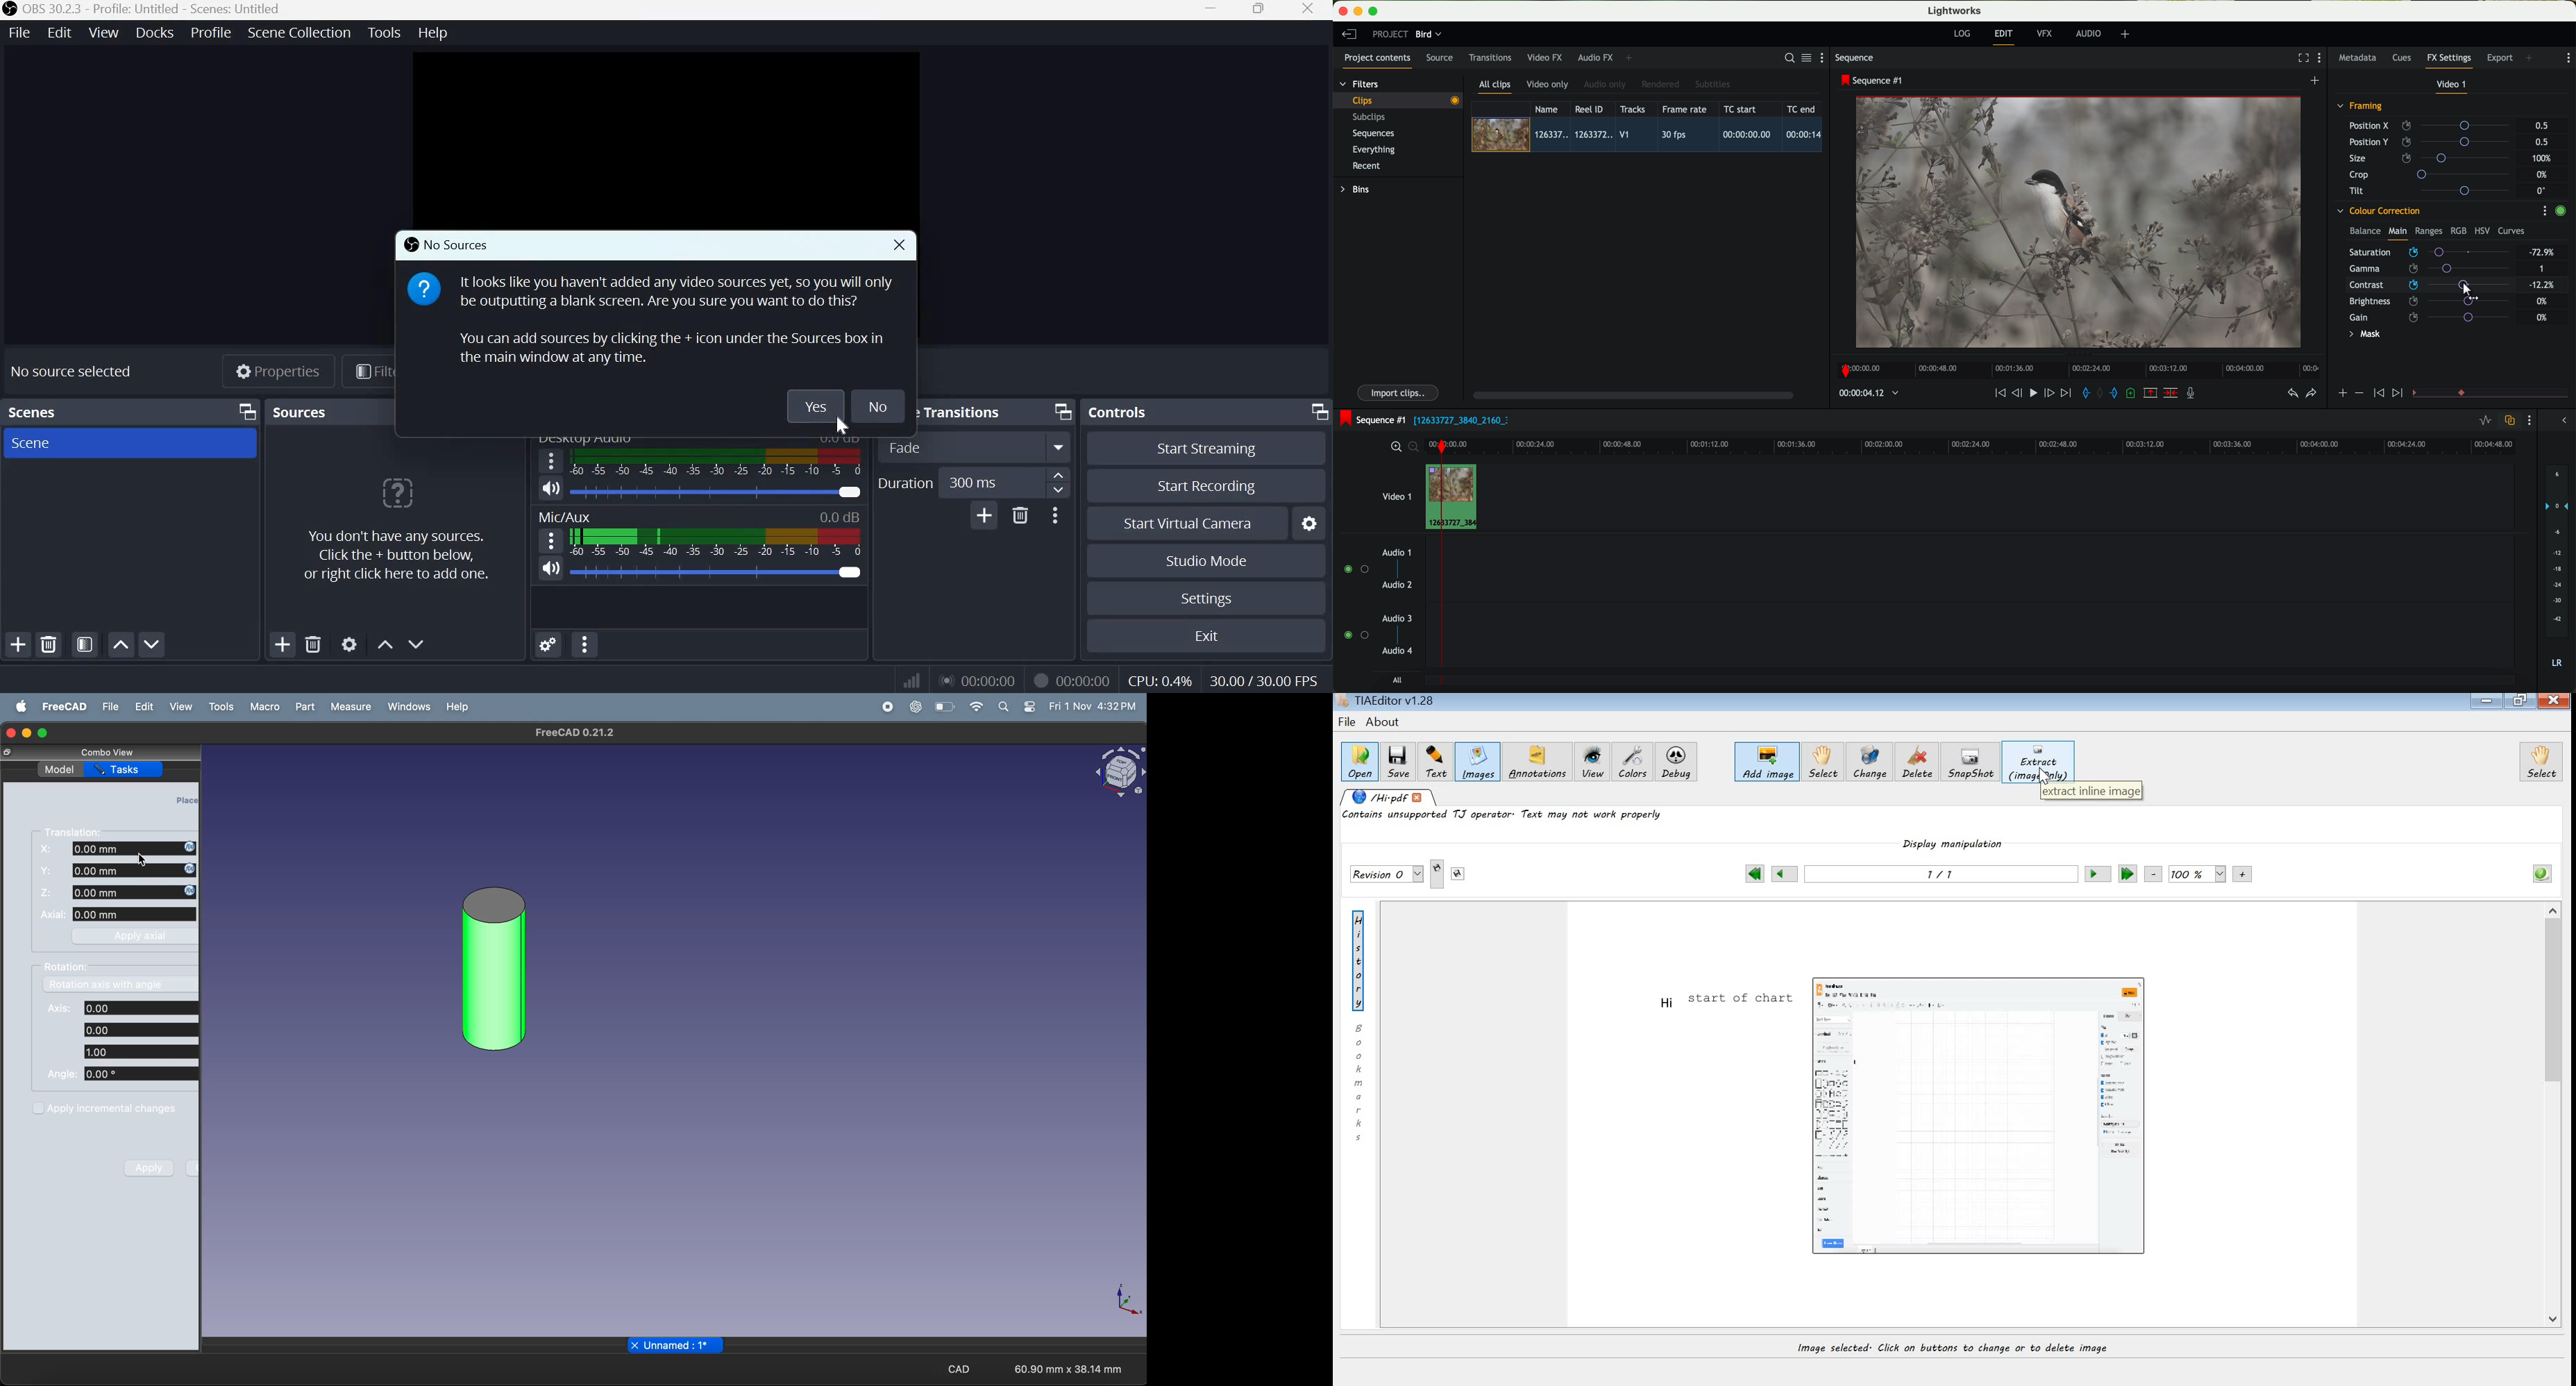 The image size is (2576, 1400). What do you see at coordinates (1355, 635) in the screenshot?
I see `enable audio` at bounding box center [1355, 635].